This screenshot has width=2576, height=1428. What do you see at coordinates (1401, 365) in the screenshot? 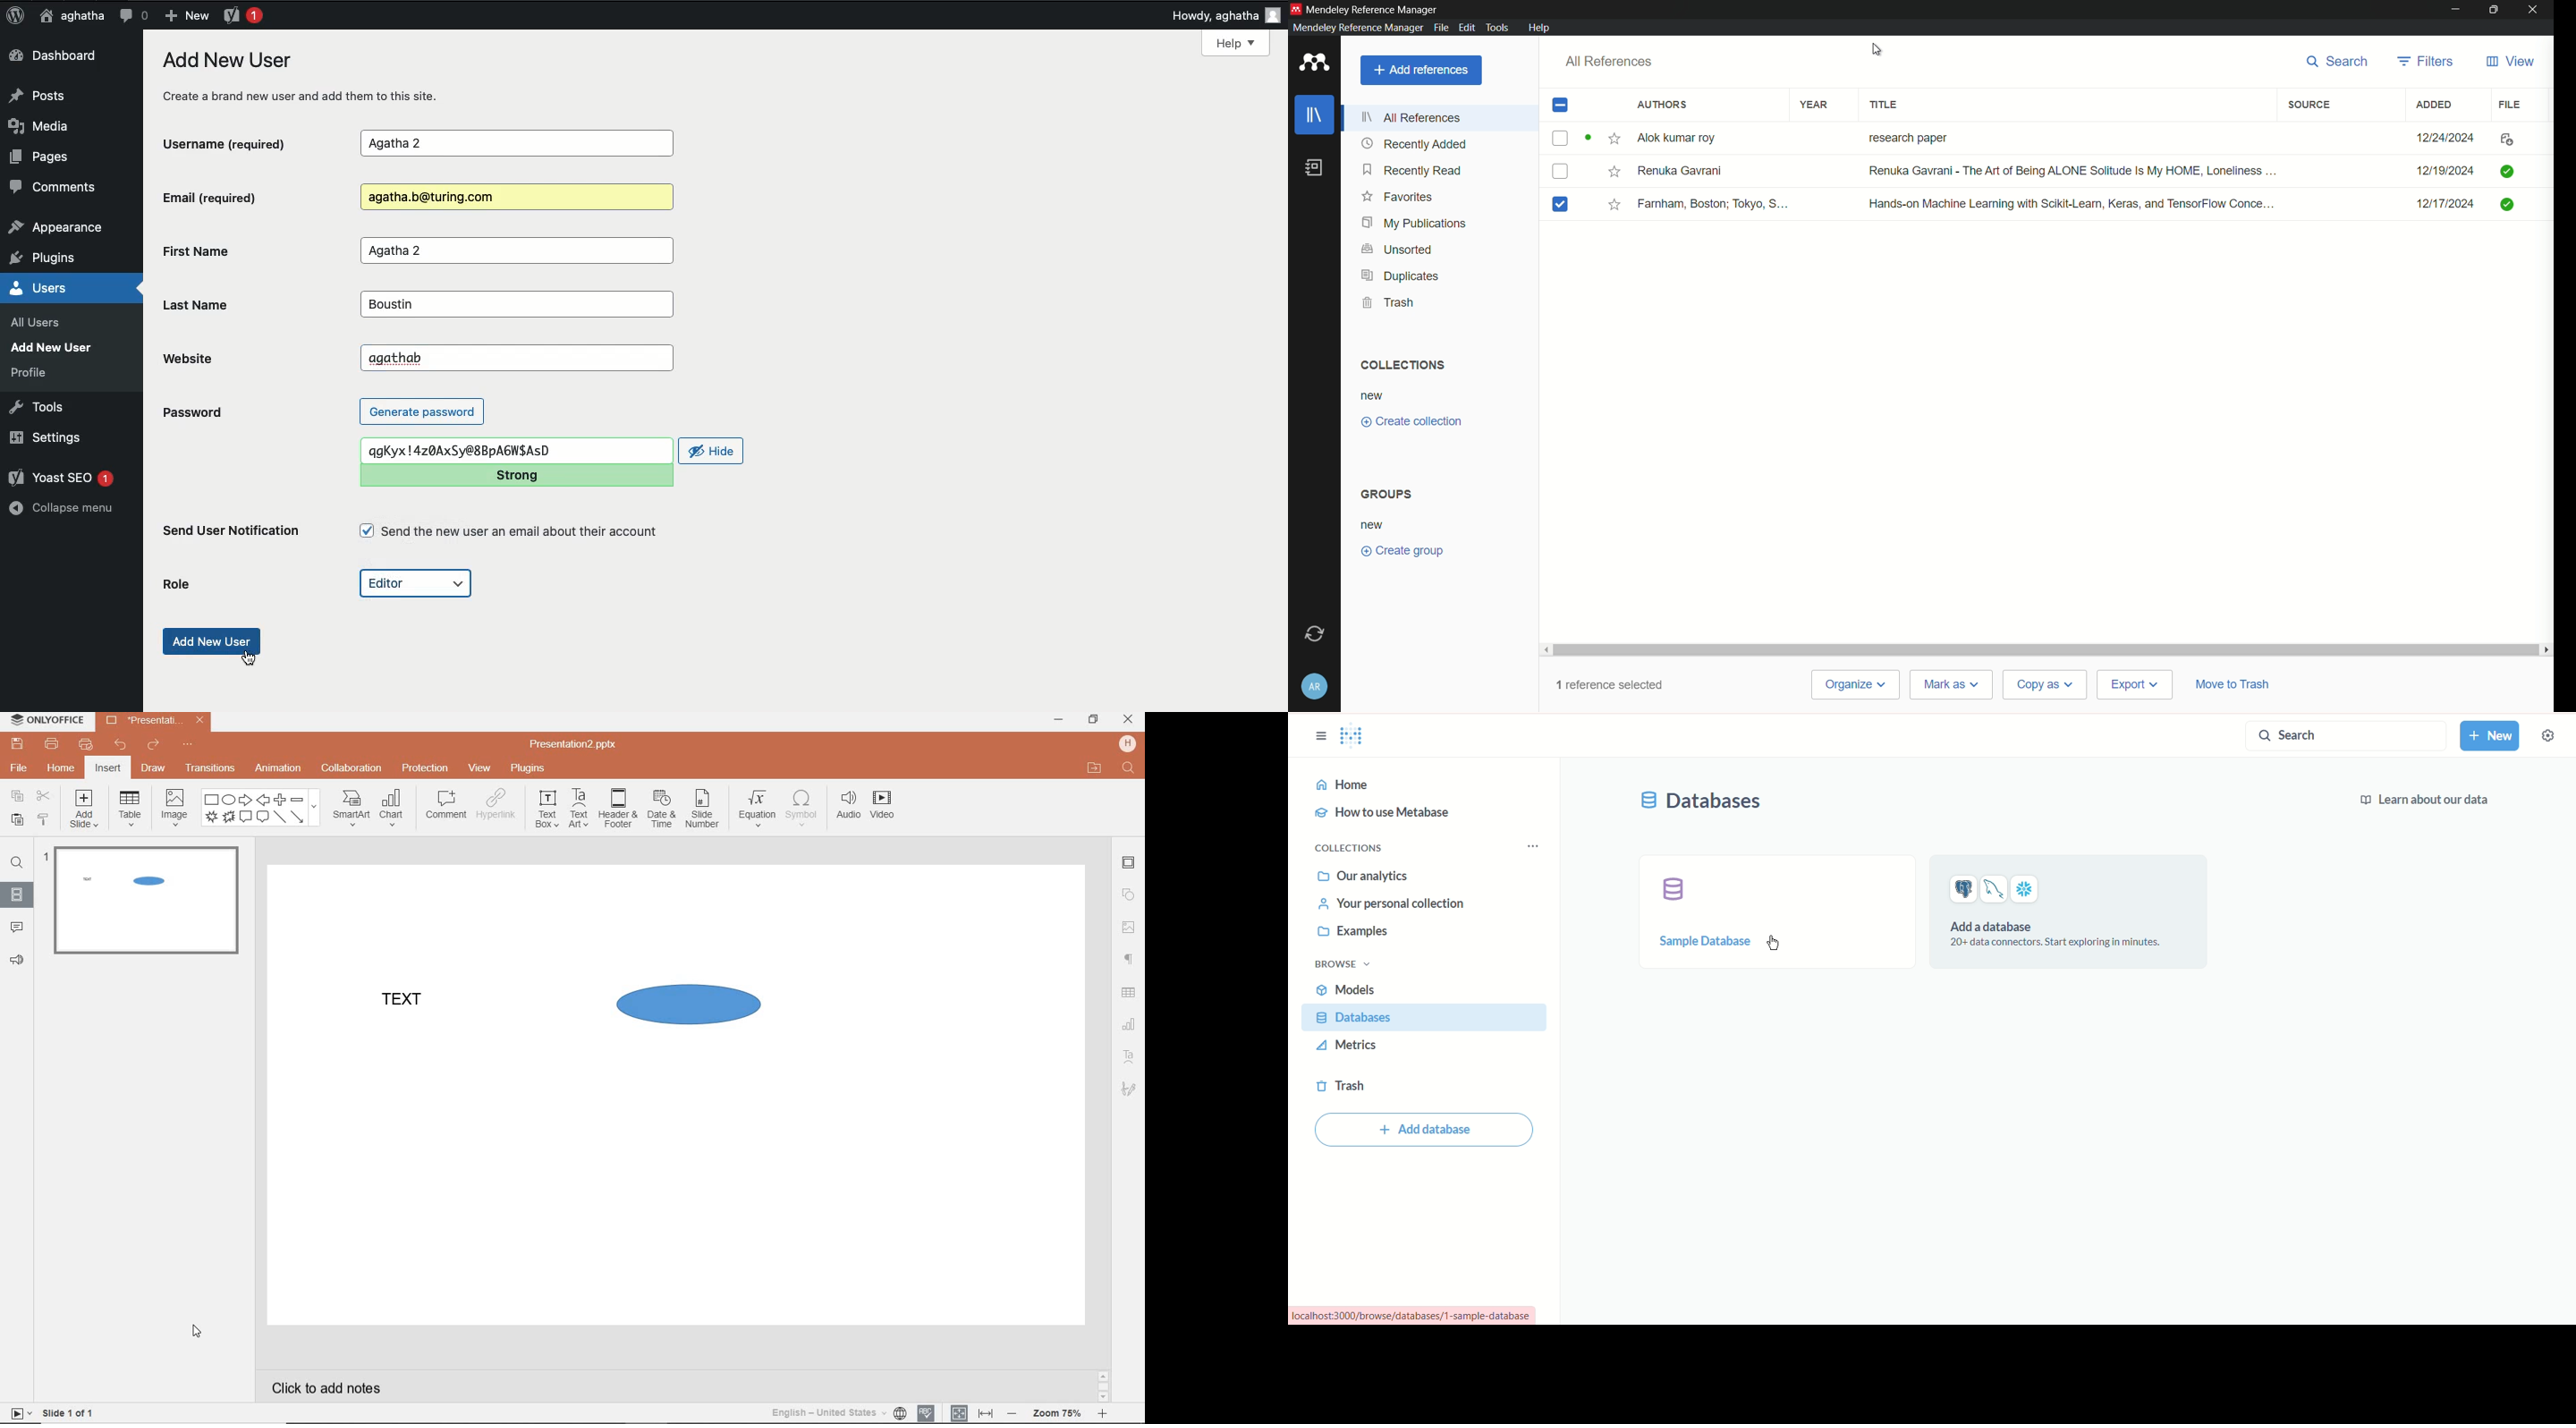
I see `collections` at bounding box center [1401, 365].